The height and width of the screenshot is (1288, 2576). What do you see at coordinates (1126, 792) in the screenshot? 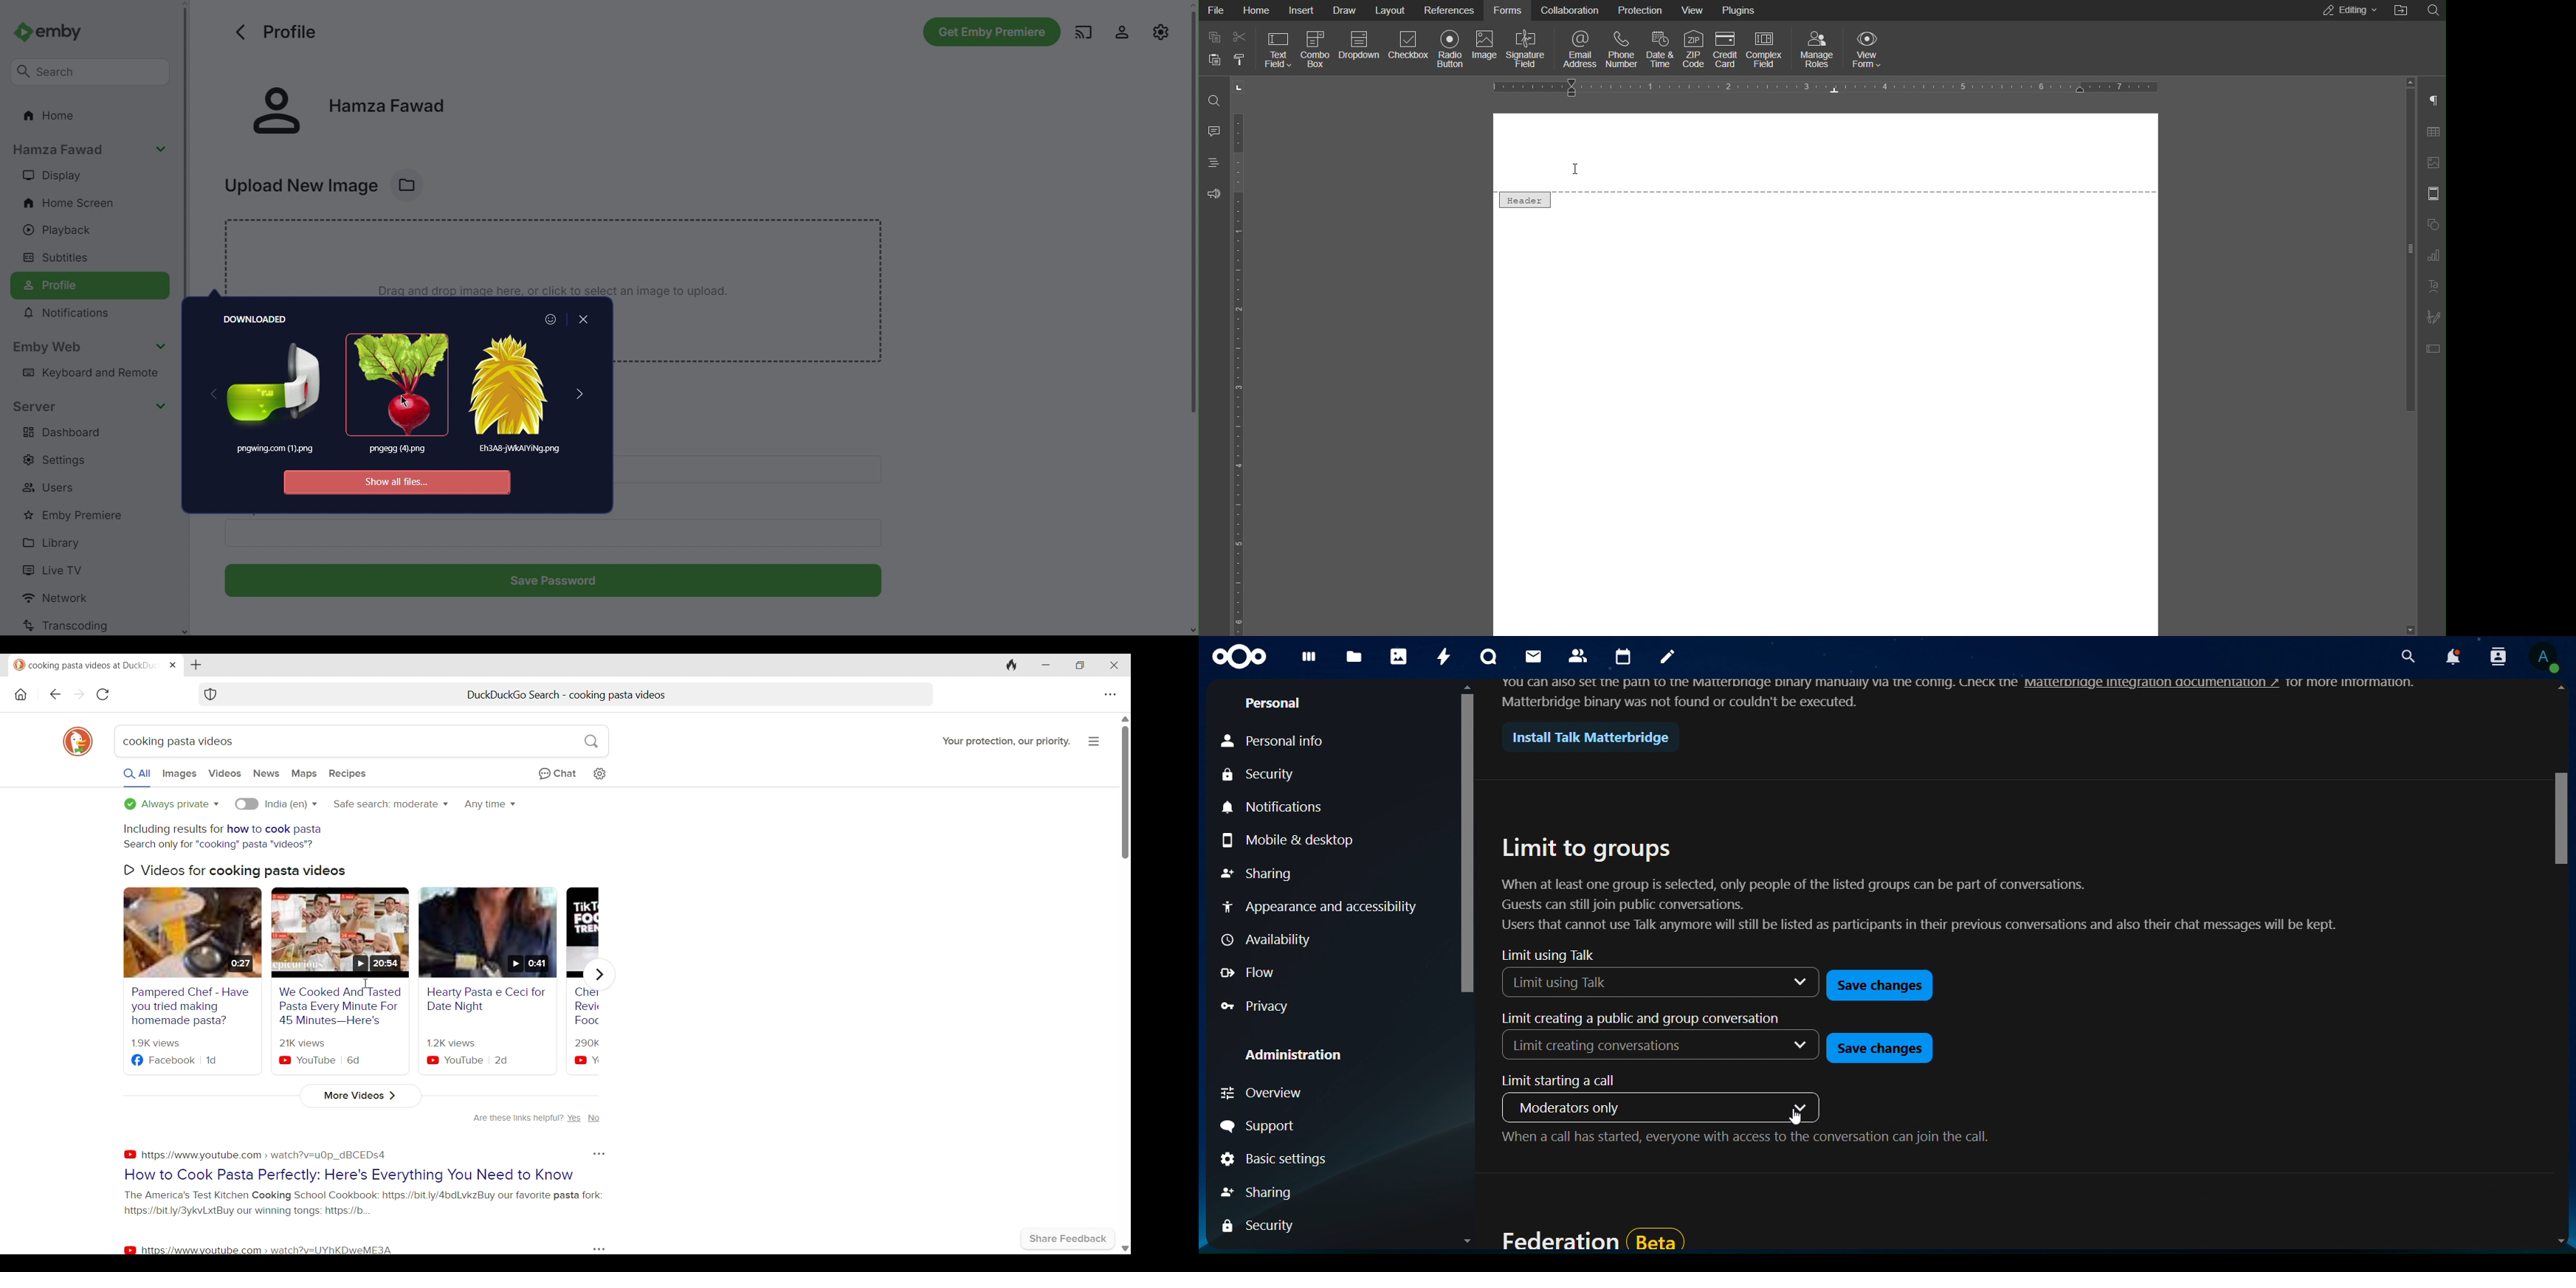
I see `Vertical scroll bar` at bounding box center [1126, 792].